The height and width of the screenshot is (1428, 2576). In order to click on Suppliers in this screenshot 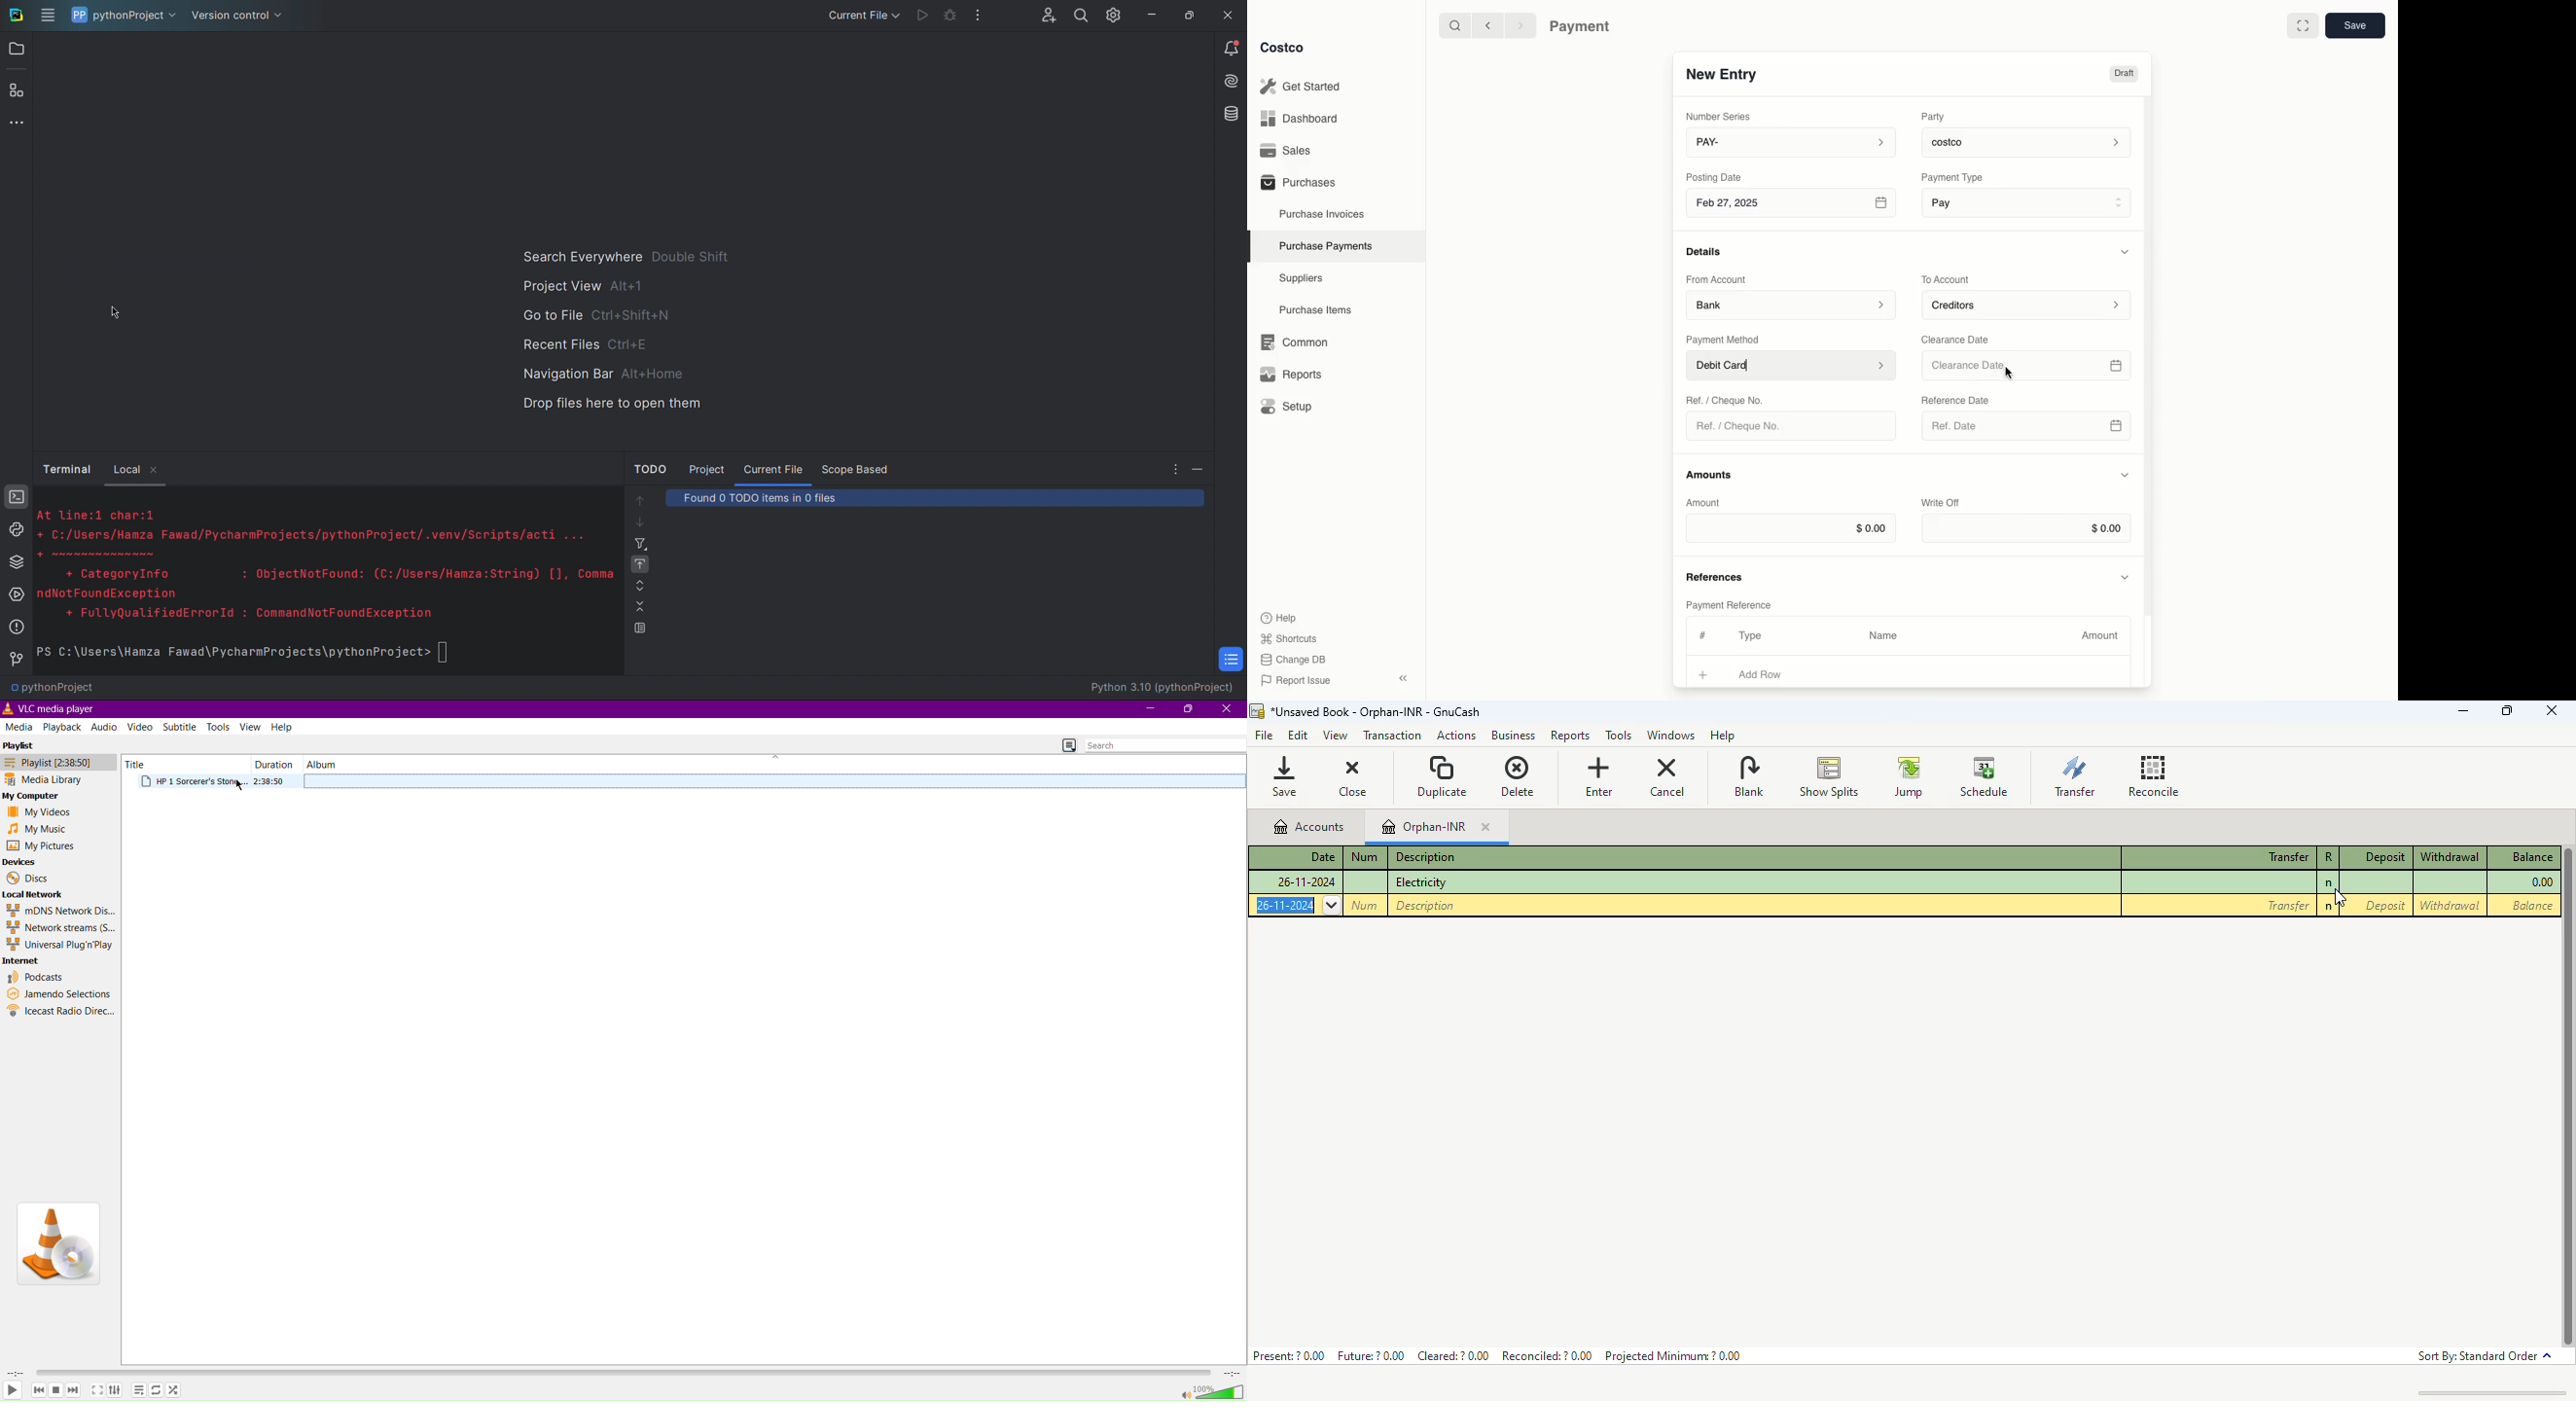, I will do `click(1302, 277)`.